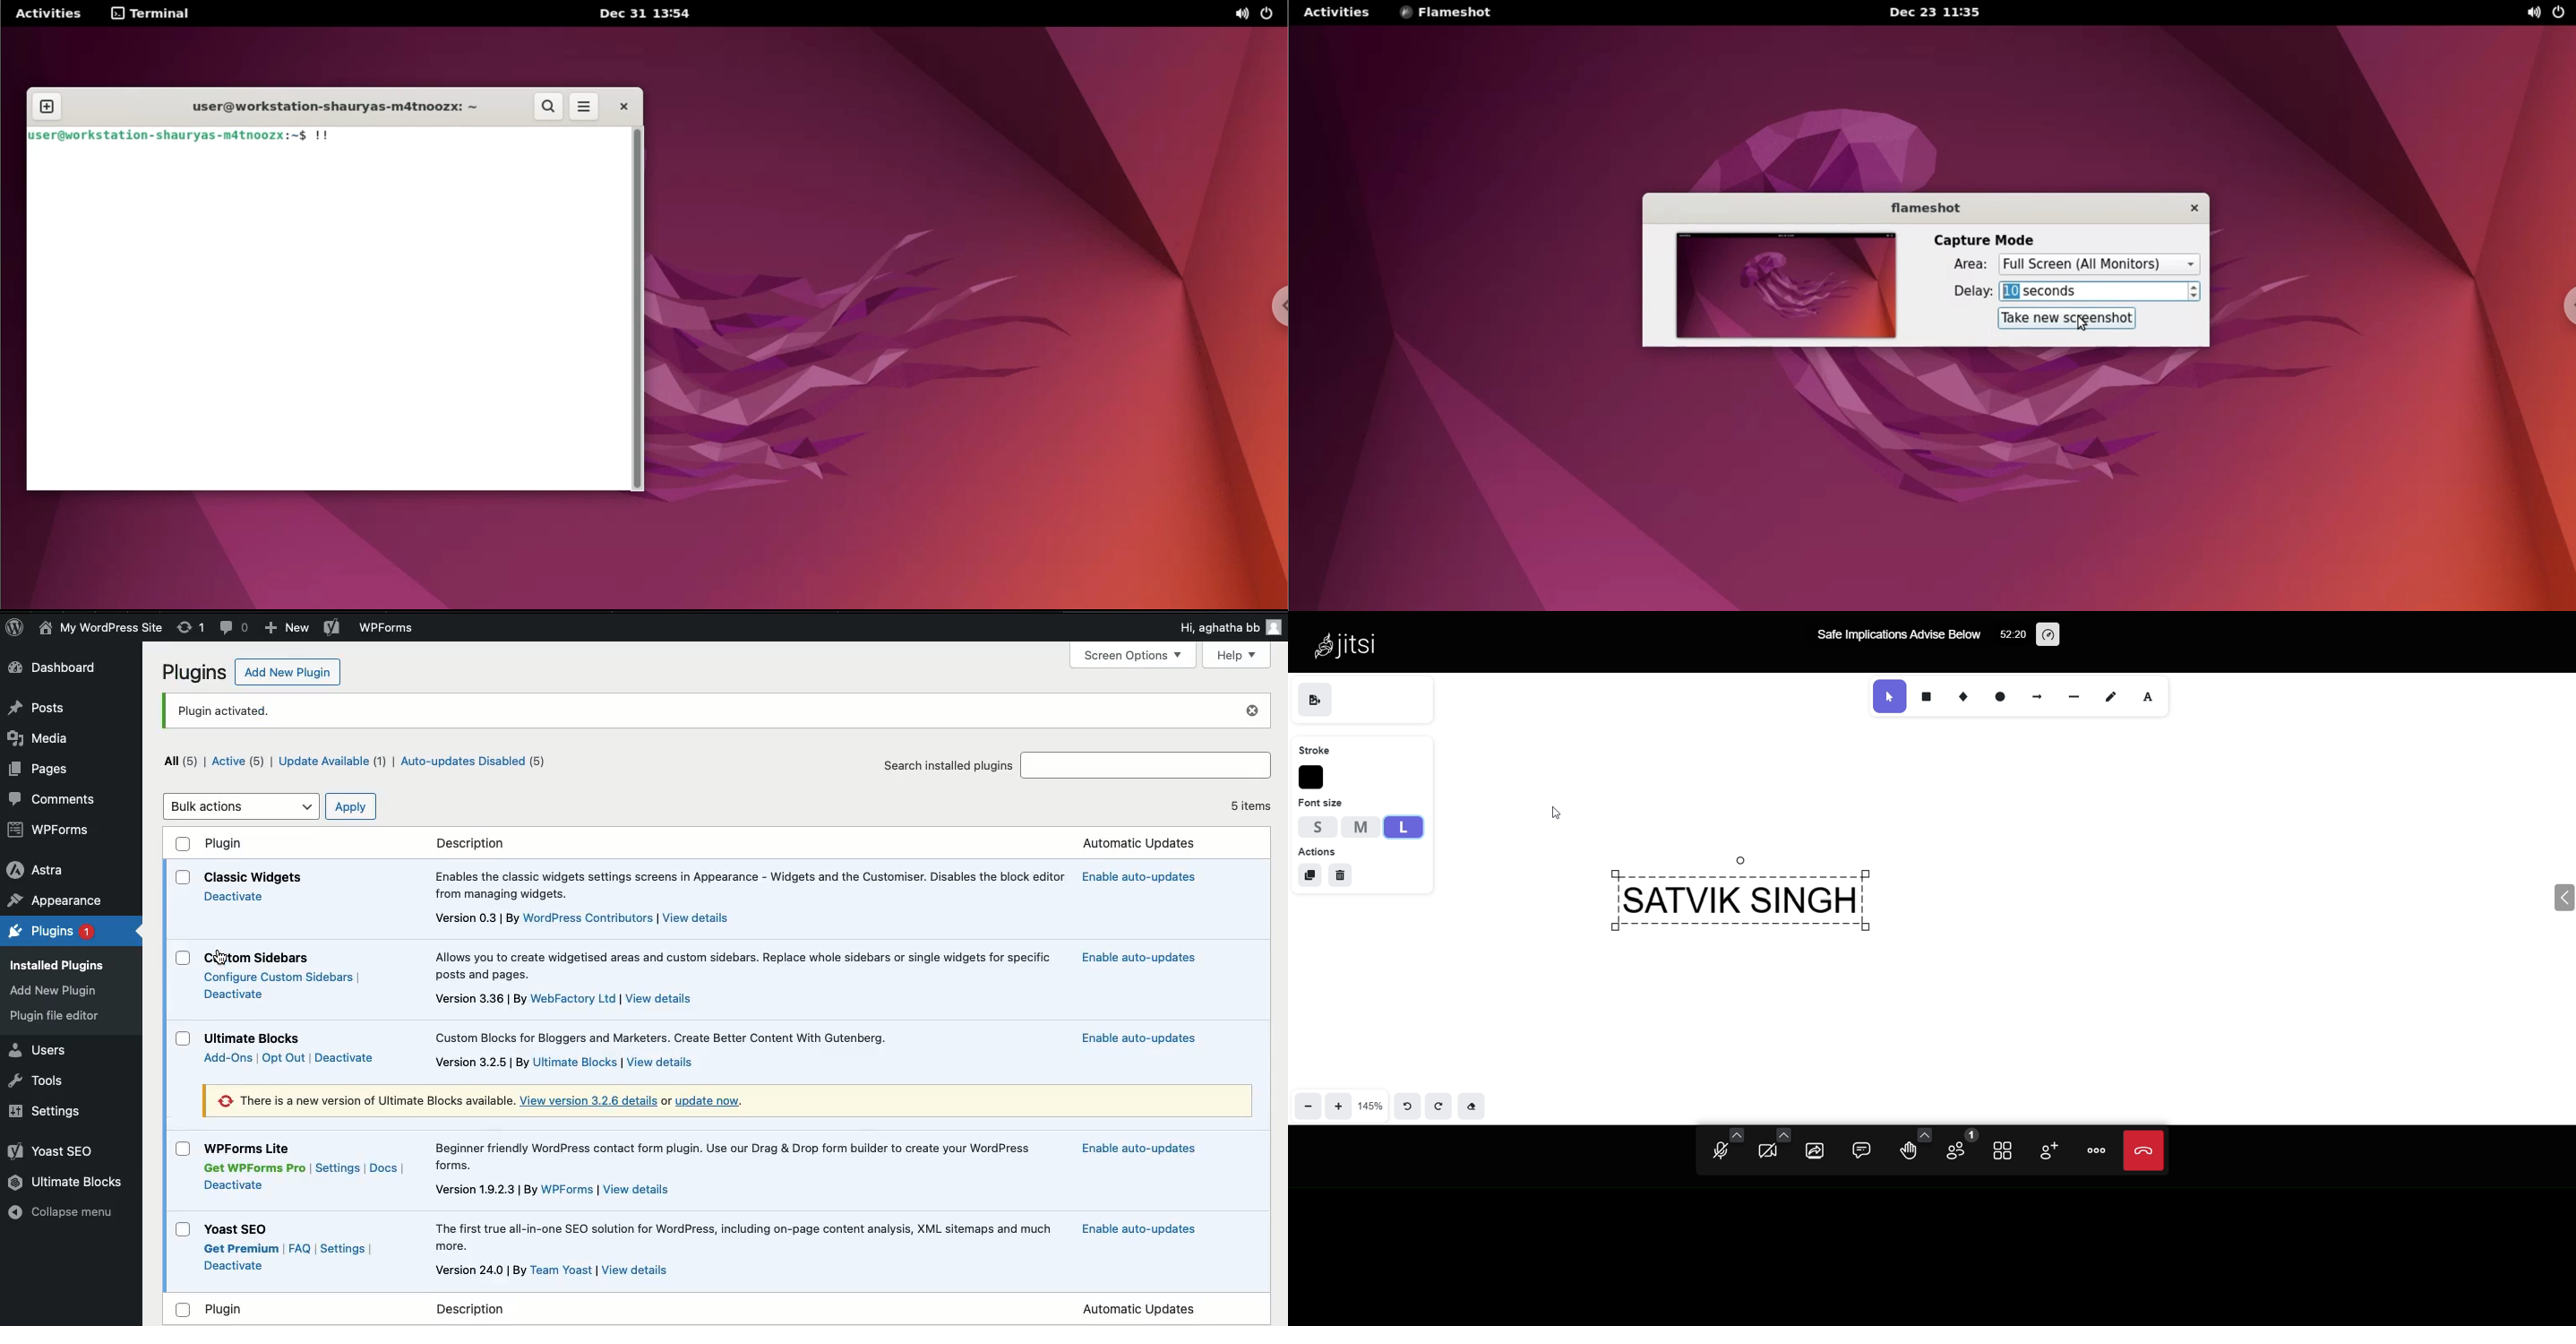 The width and height of the screenshot is (2576, 1344). I want to click on Help, so click(1238, 656).